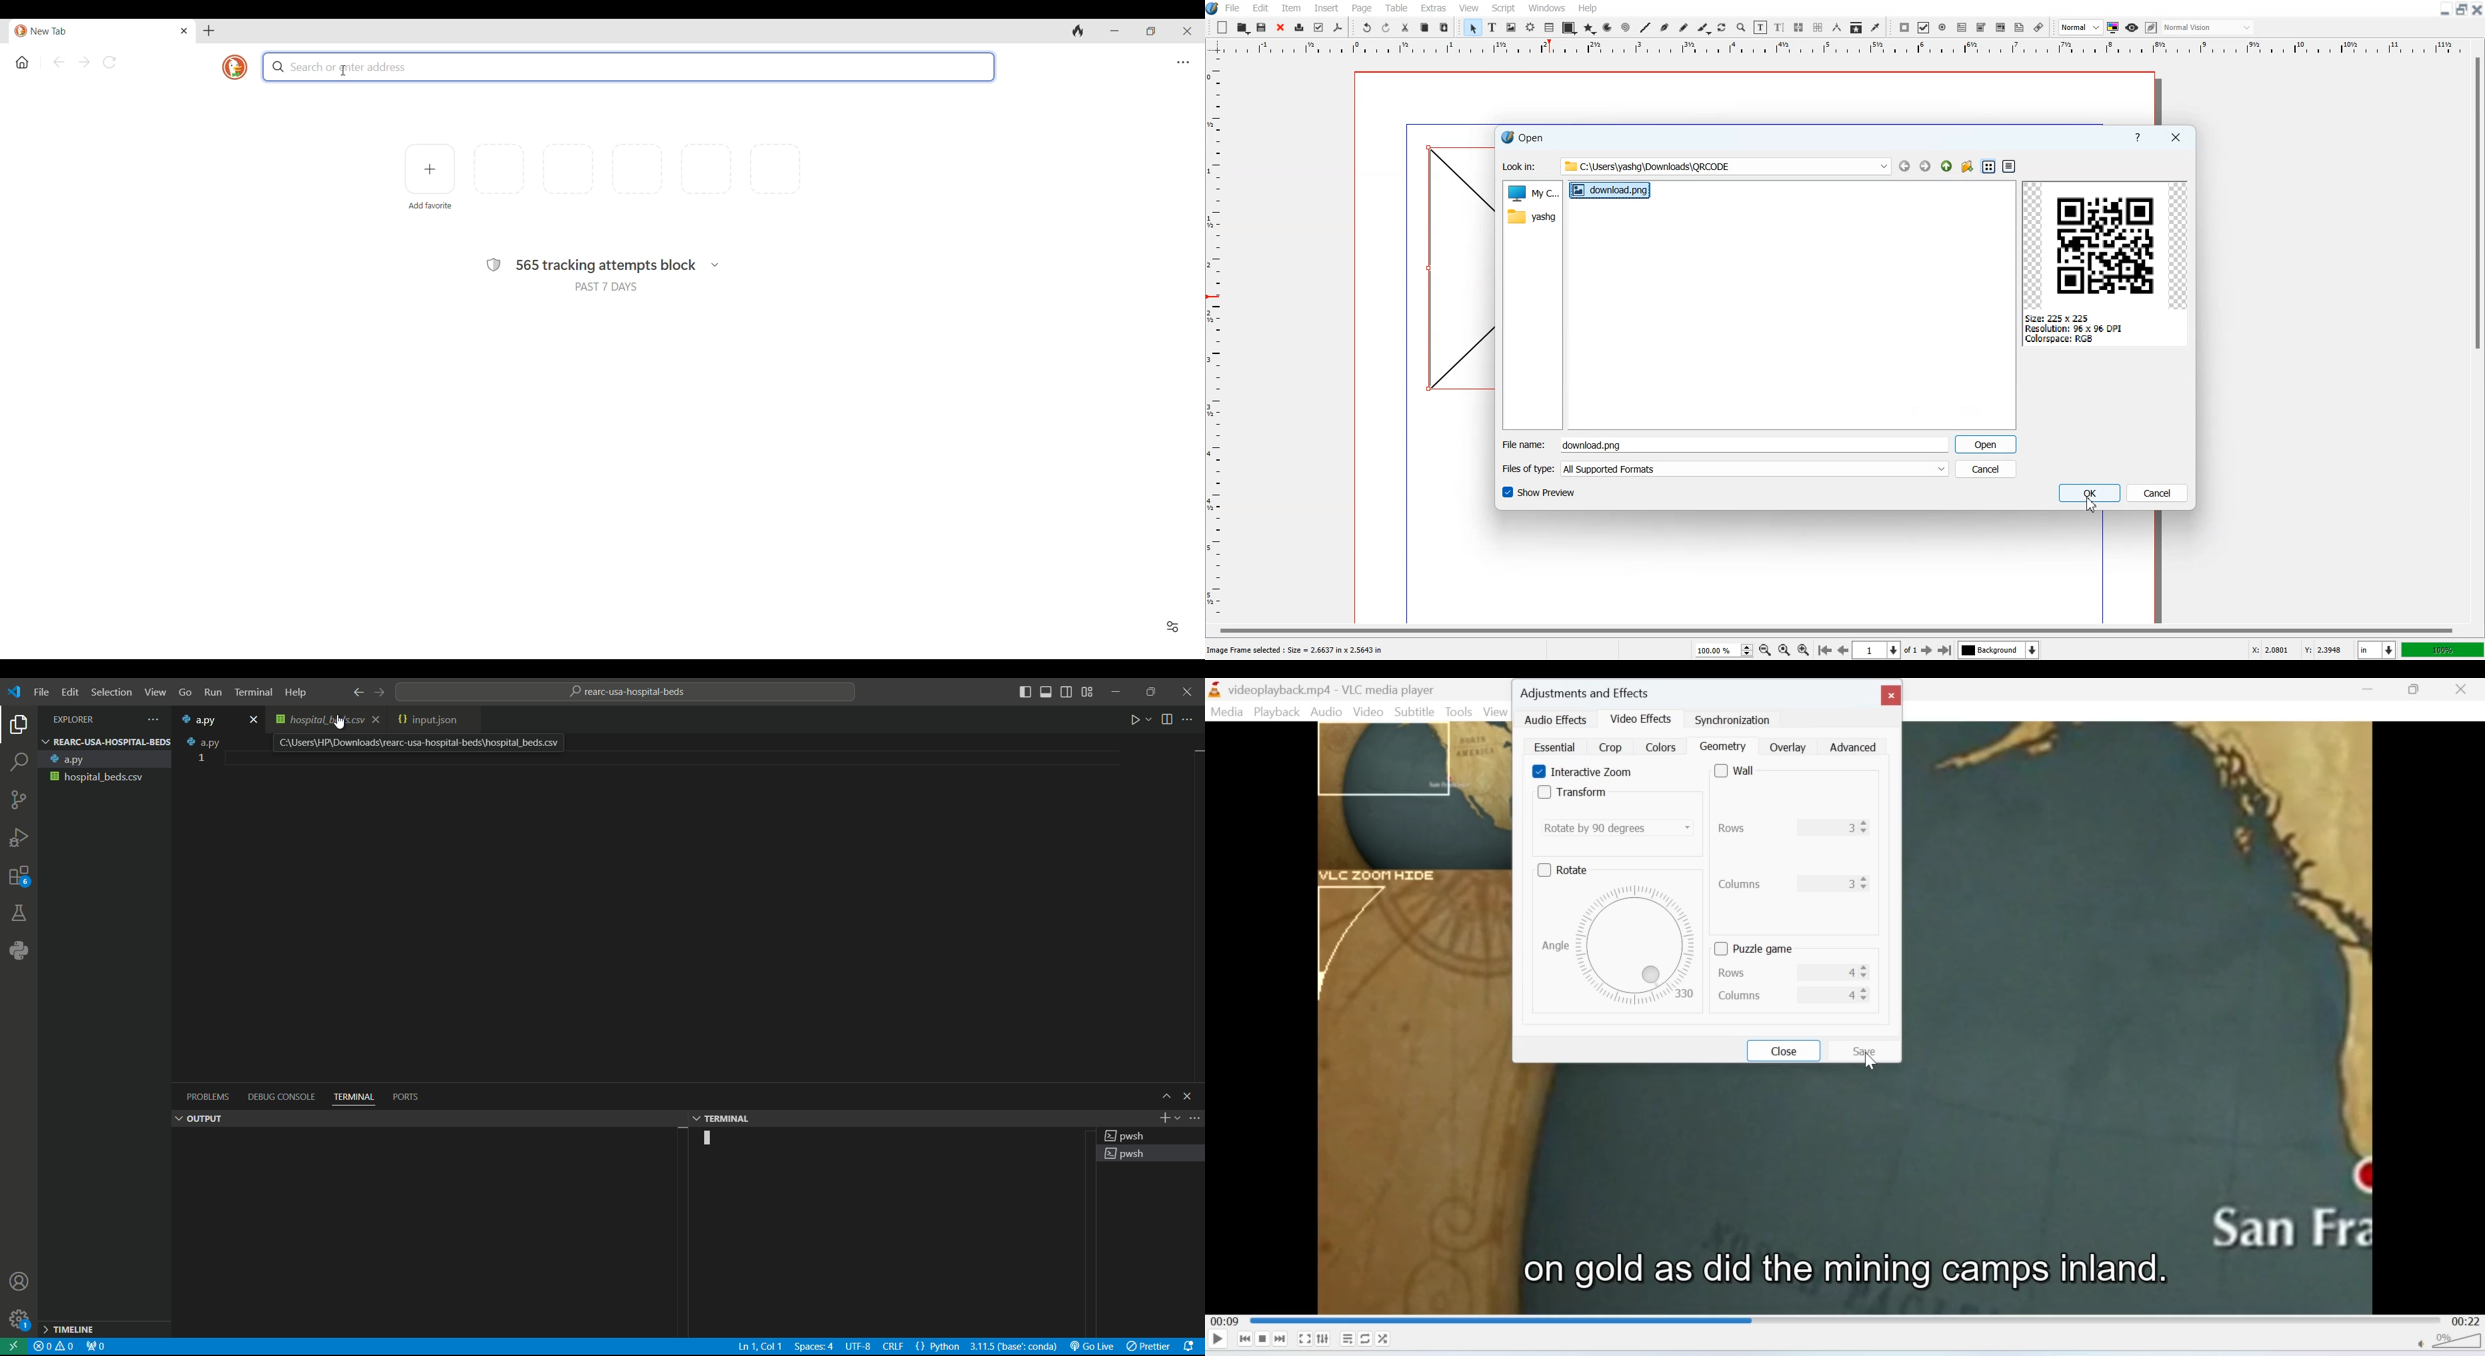 This screenshot has width=2492, height=1372. Describe the element at coordinates (22, 63) in the screenshot. I see `Home` at that location.